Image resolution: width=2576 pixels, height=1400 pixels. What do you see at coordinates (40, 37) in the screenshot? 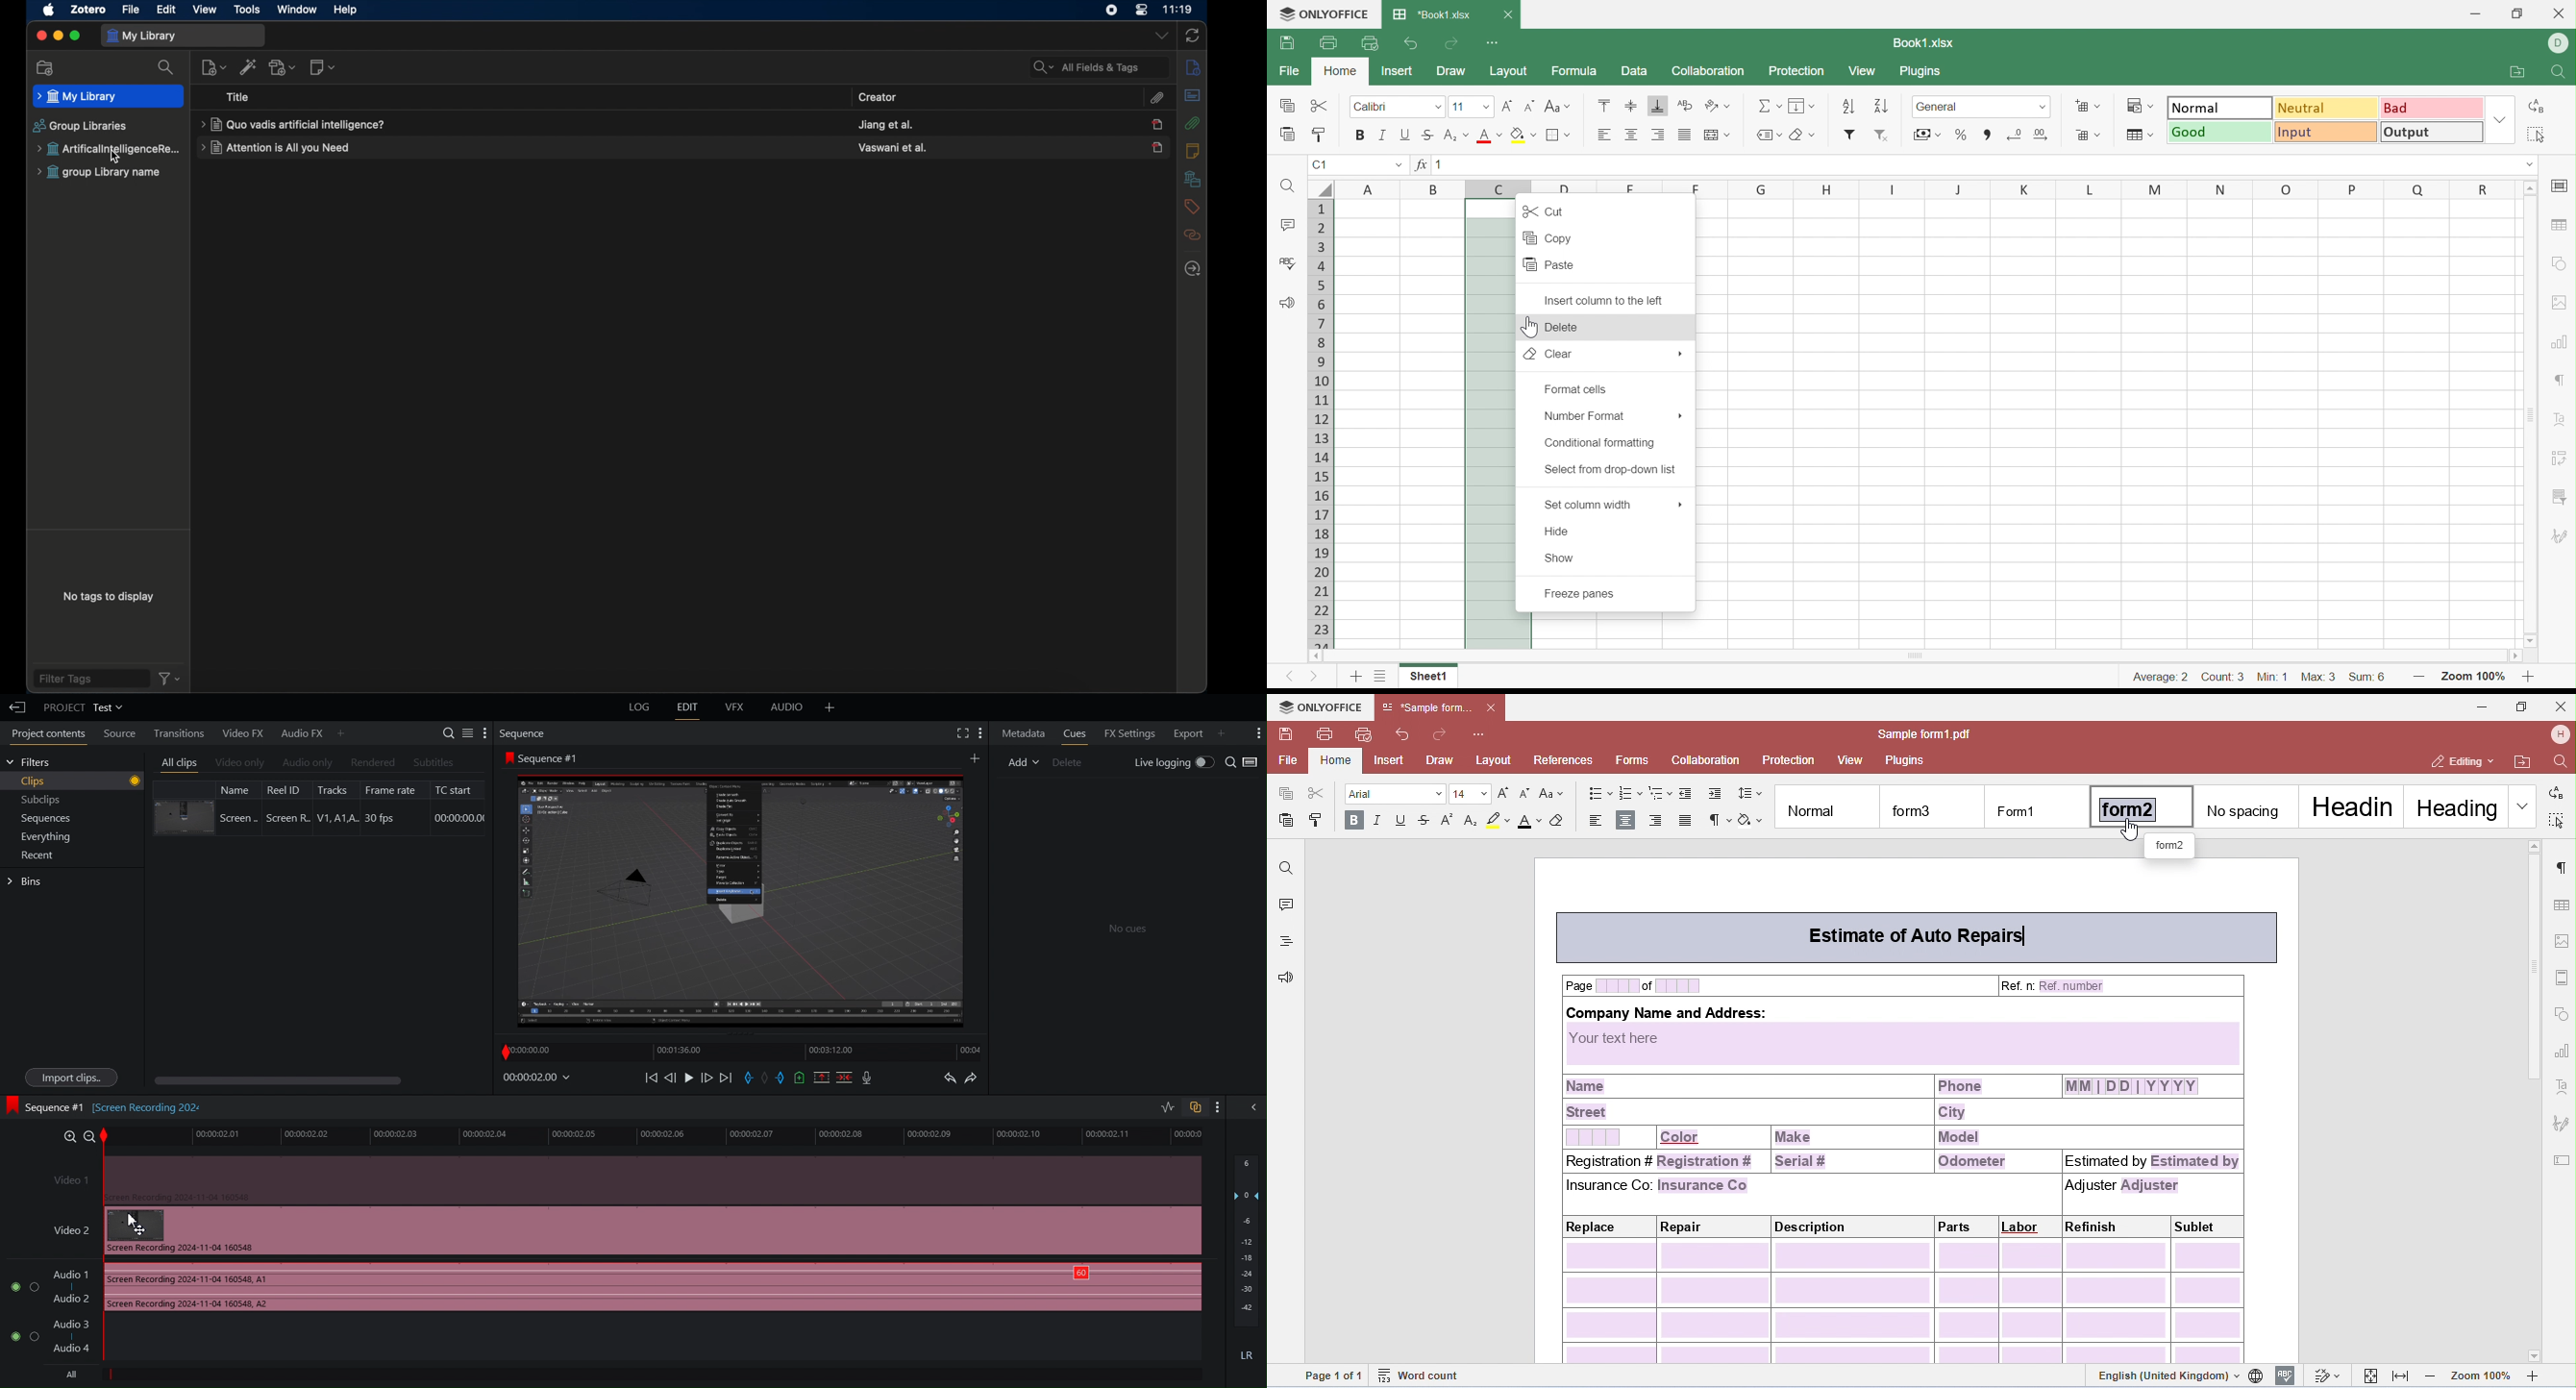
I see `close` at bounding box center [40, 37].